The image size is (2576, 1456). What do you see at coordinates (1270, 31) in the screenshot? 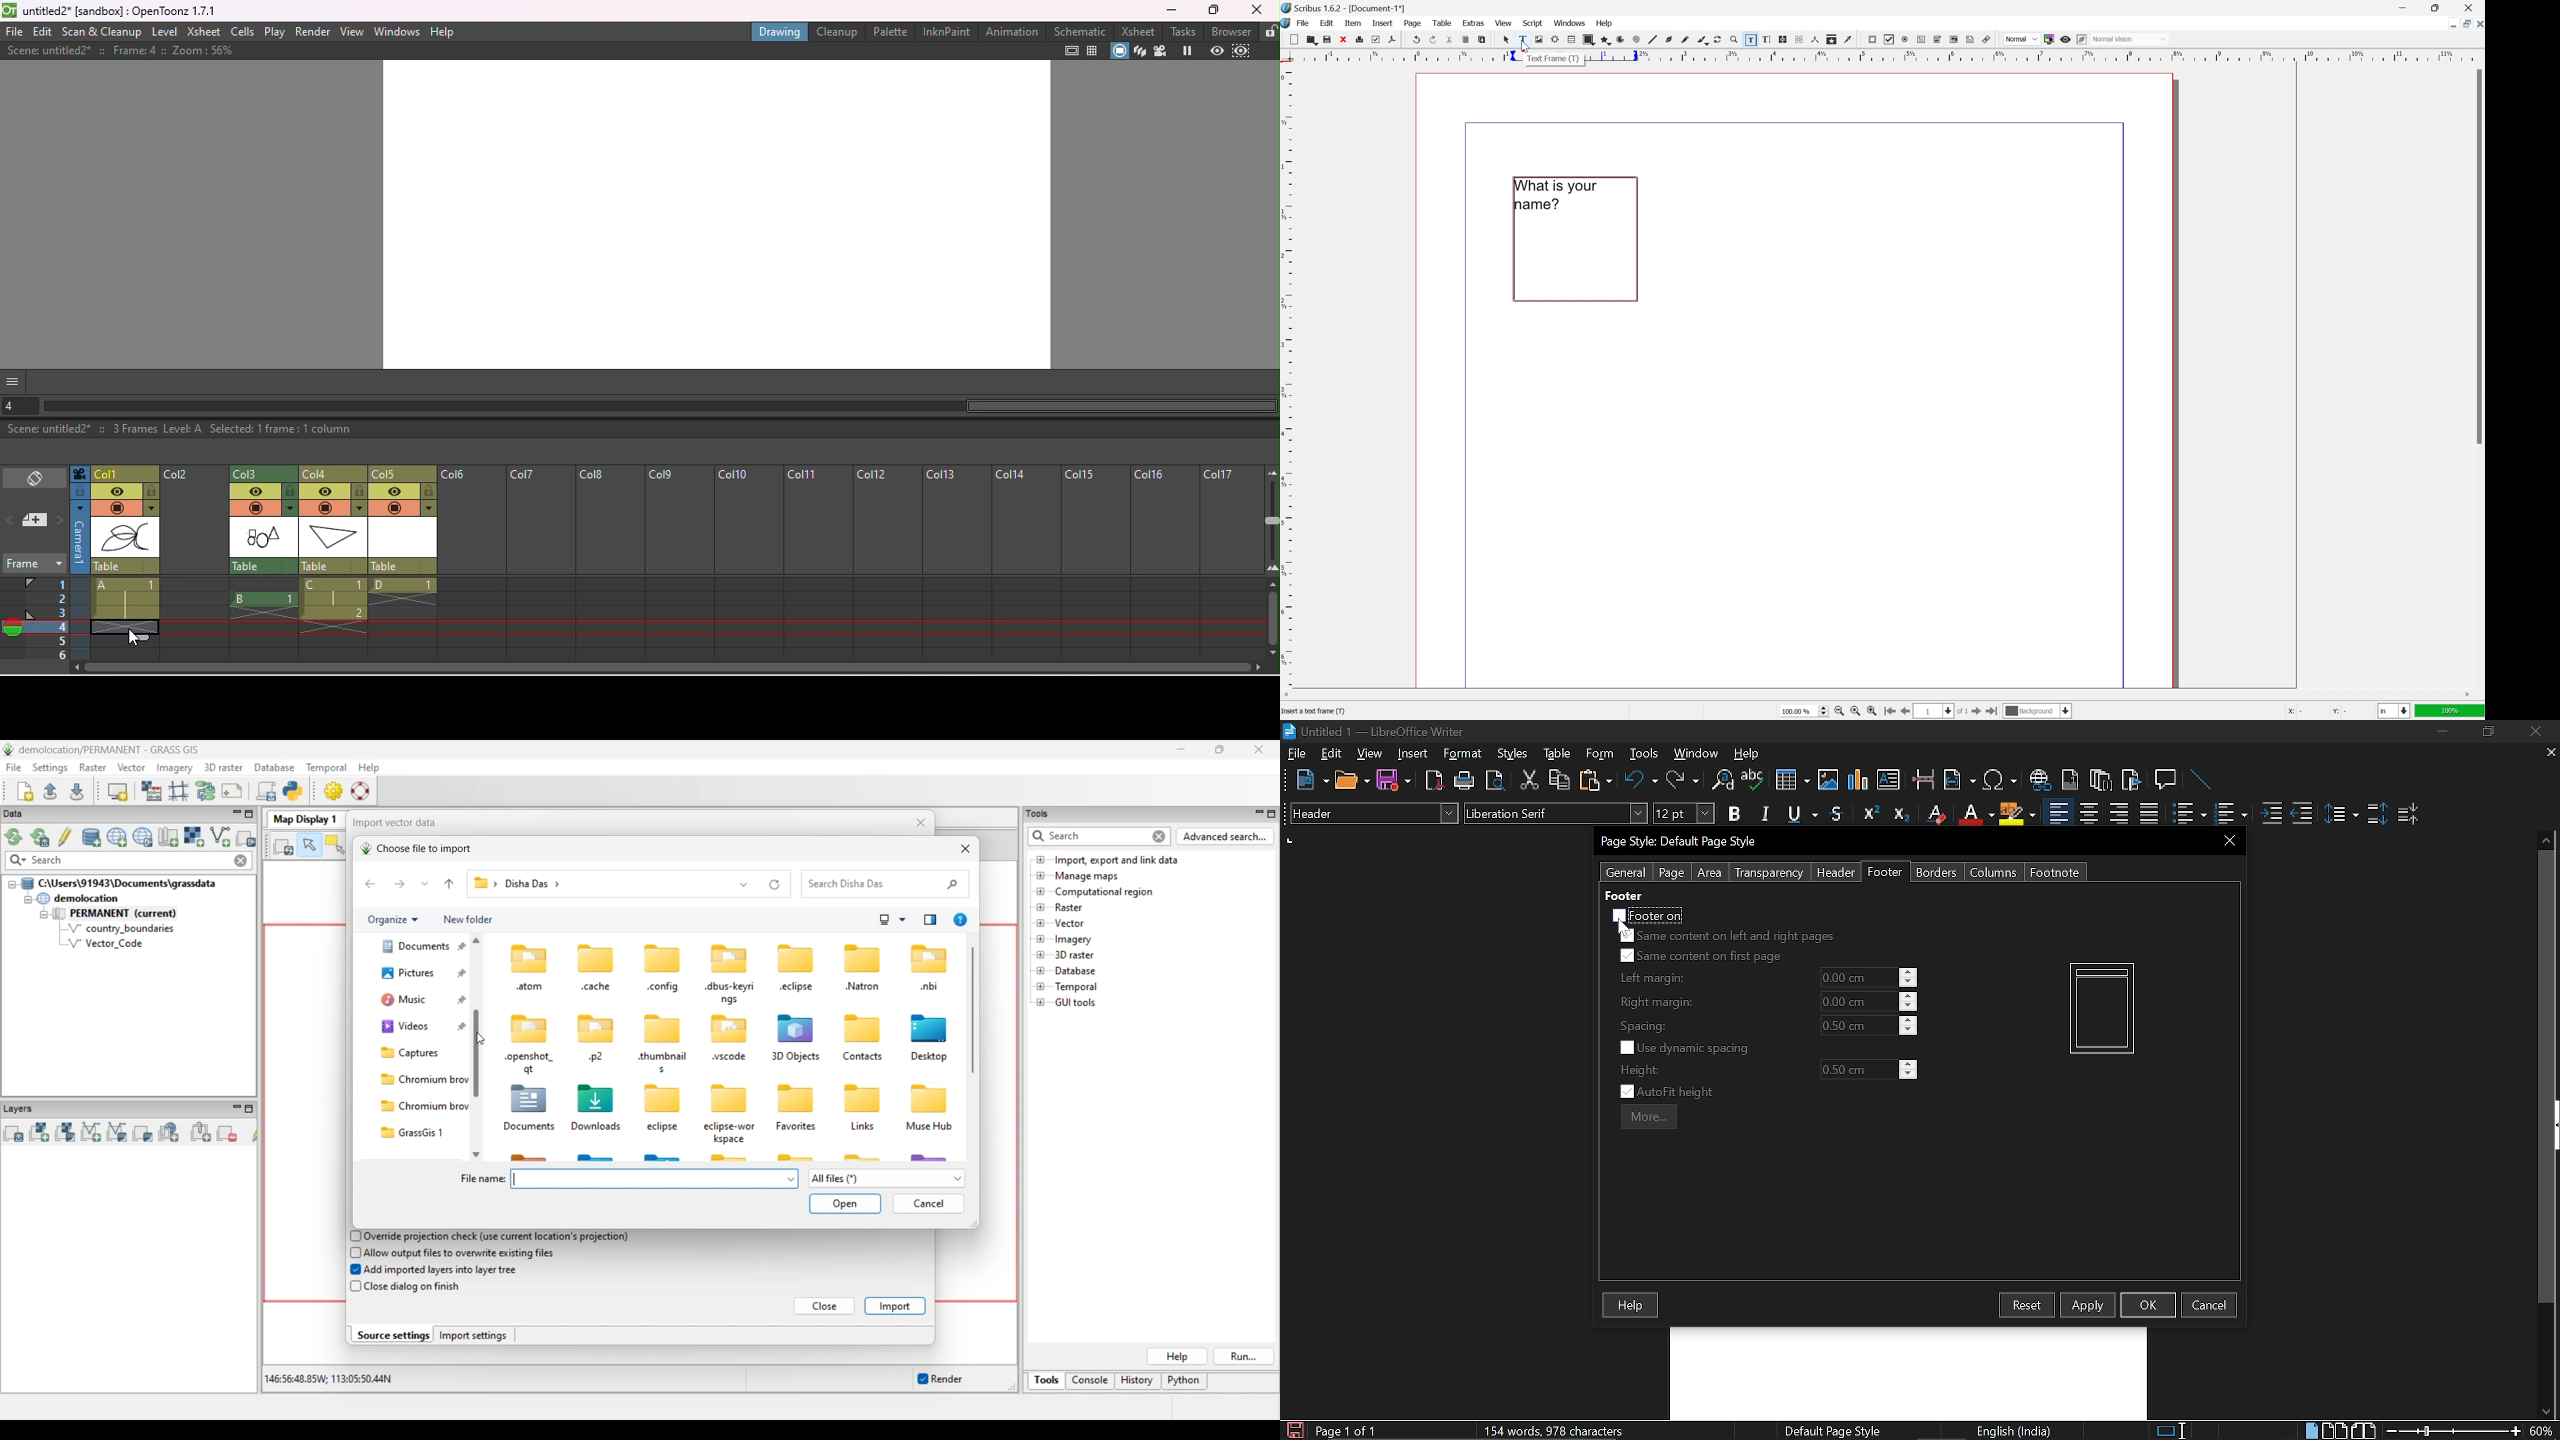
I see `Lock rooms lock` at bounding box center [1270, 31].